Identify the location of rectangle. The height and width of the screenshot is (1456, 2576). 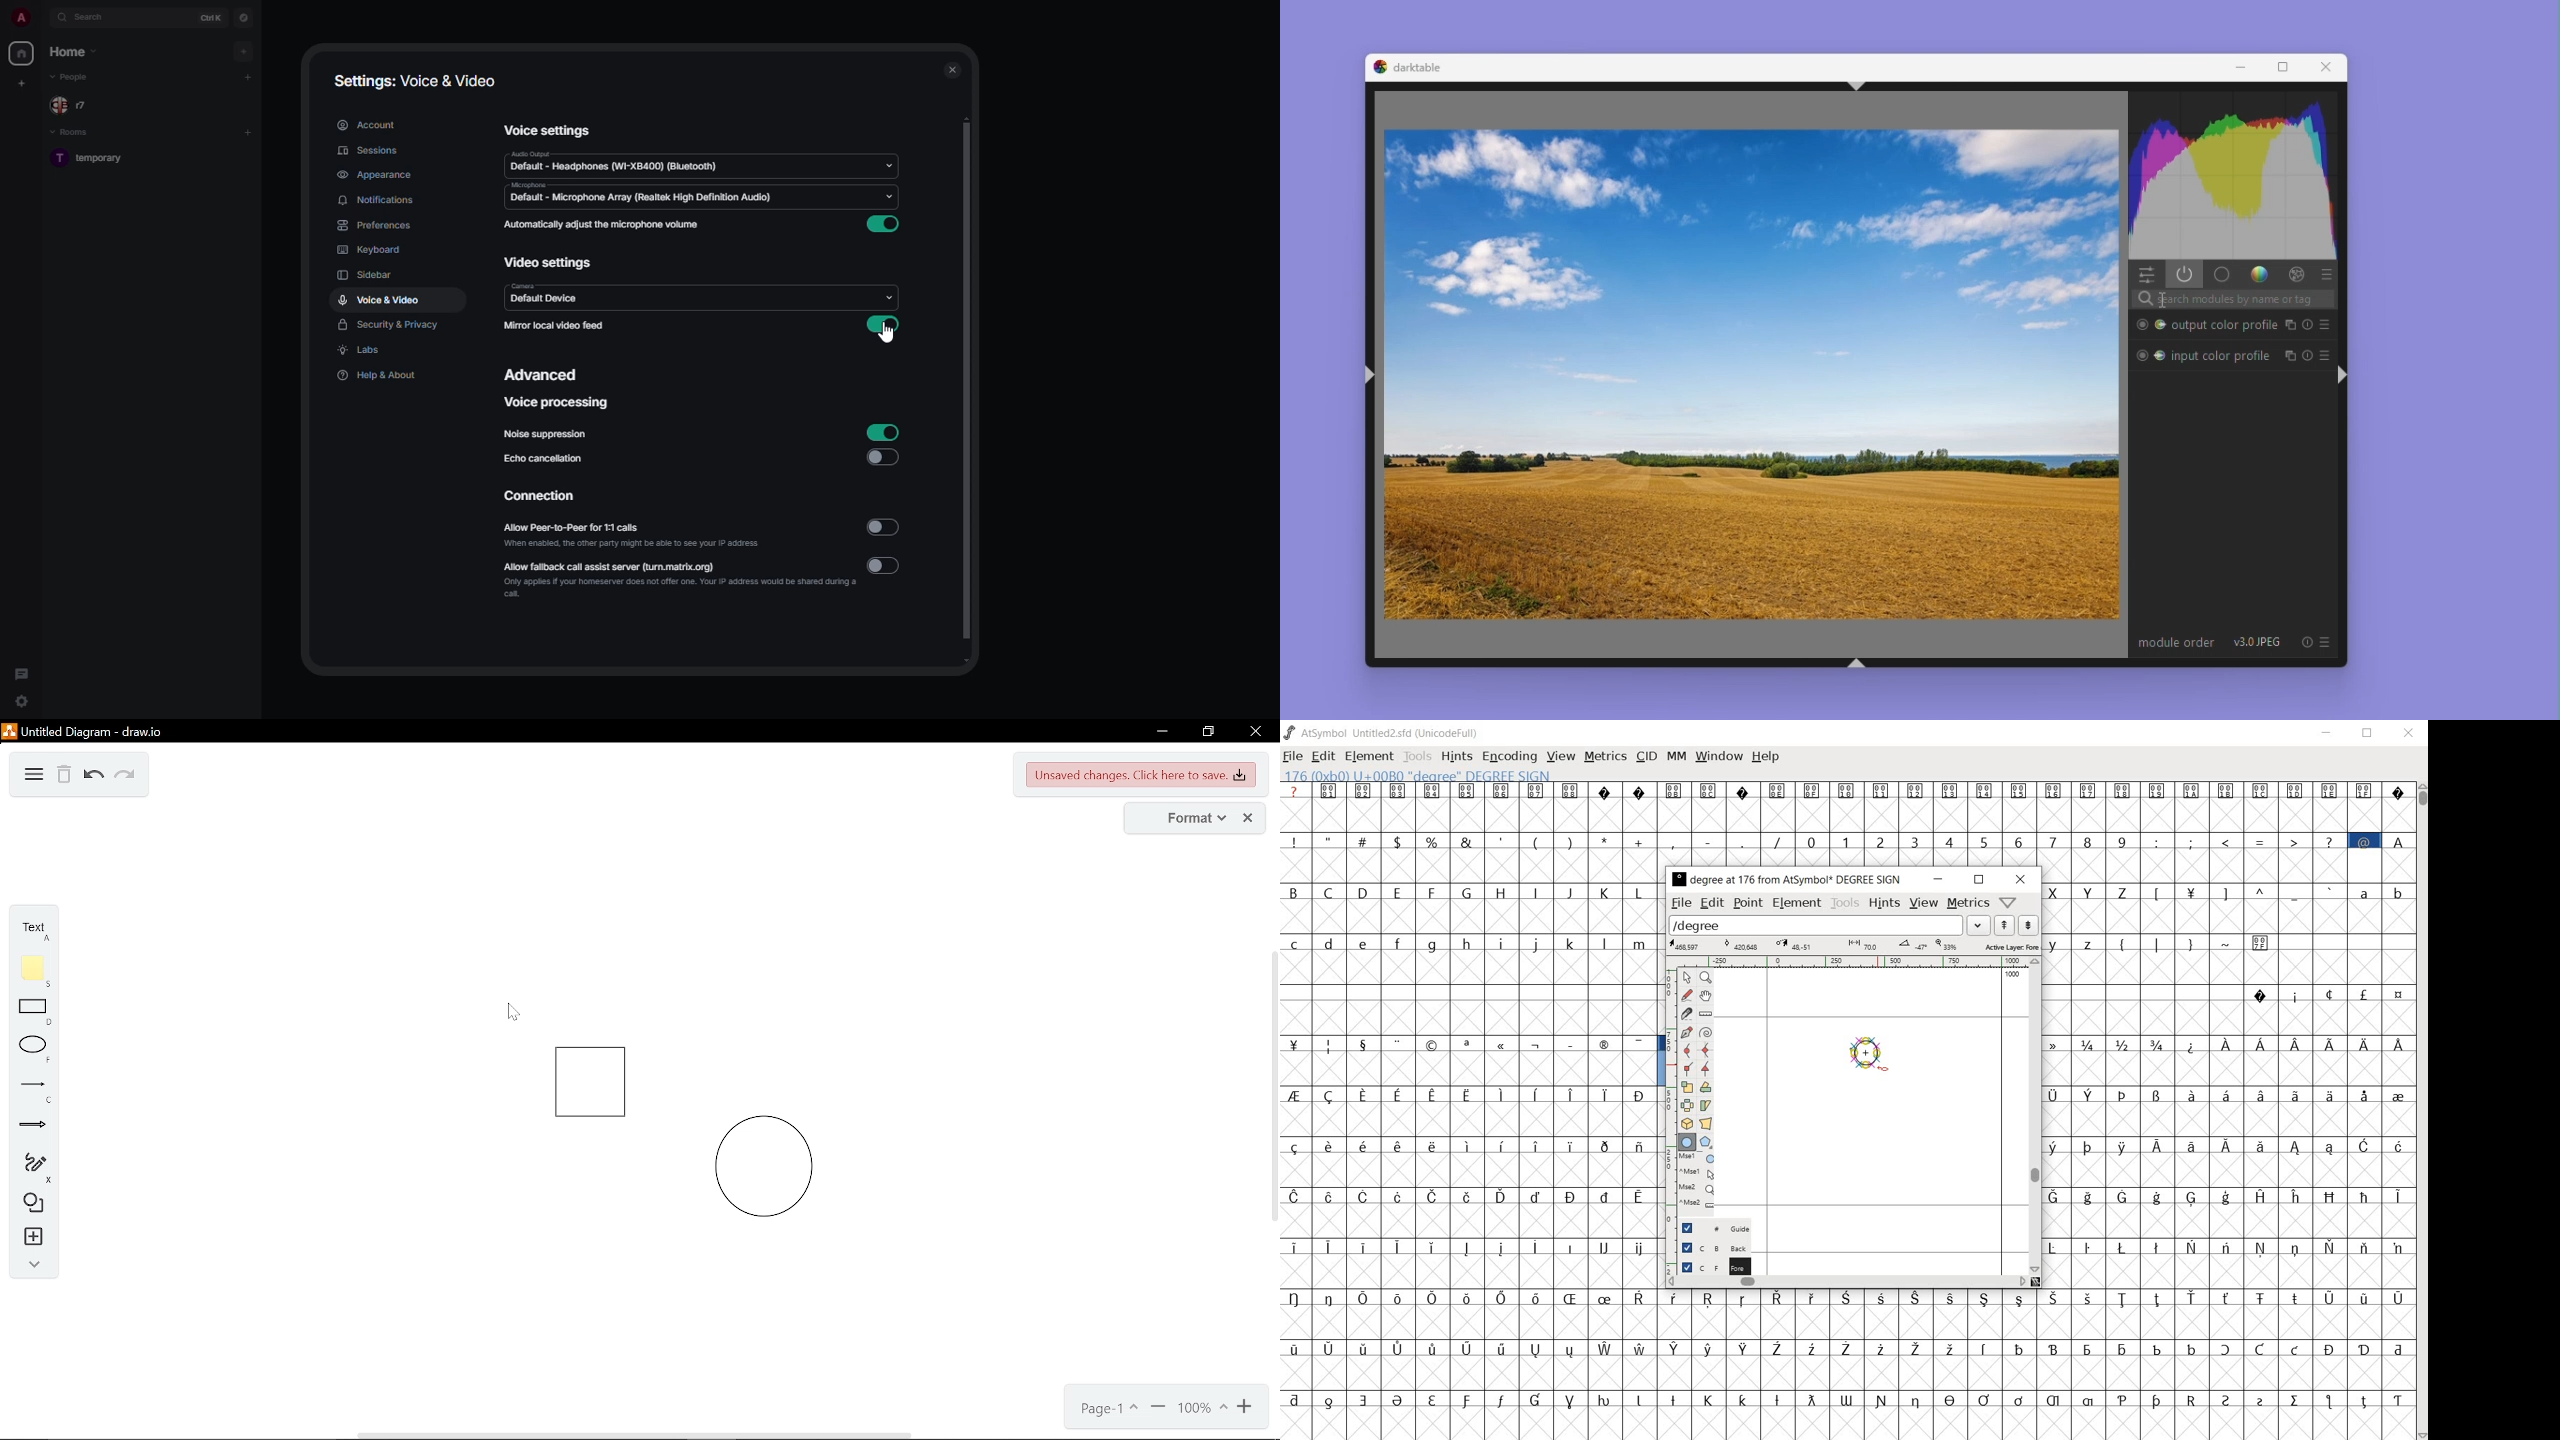
(32, 1014).